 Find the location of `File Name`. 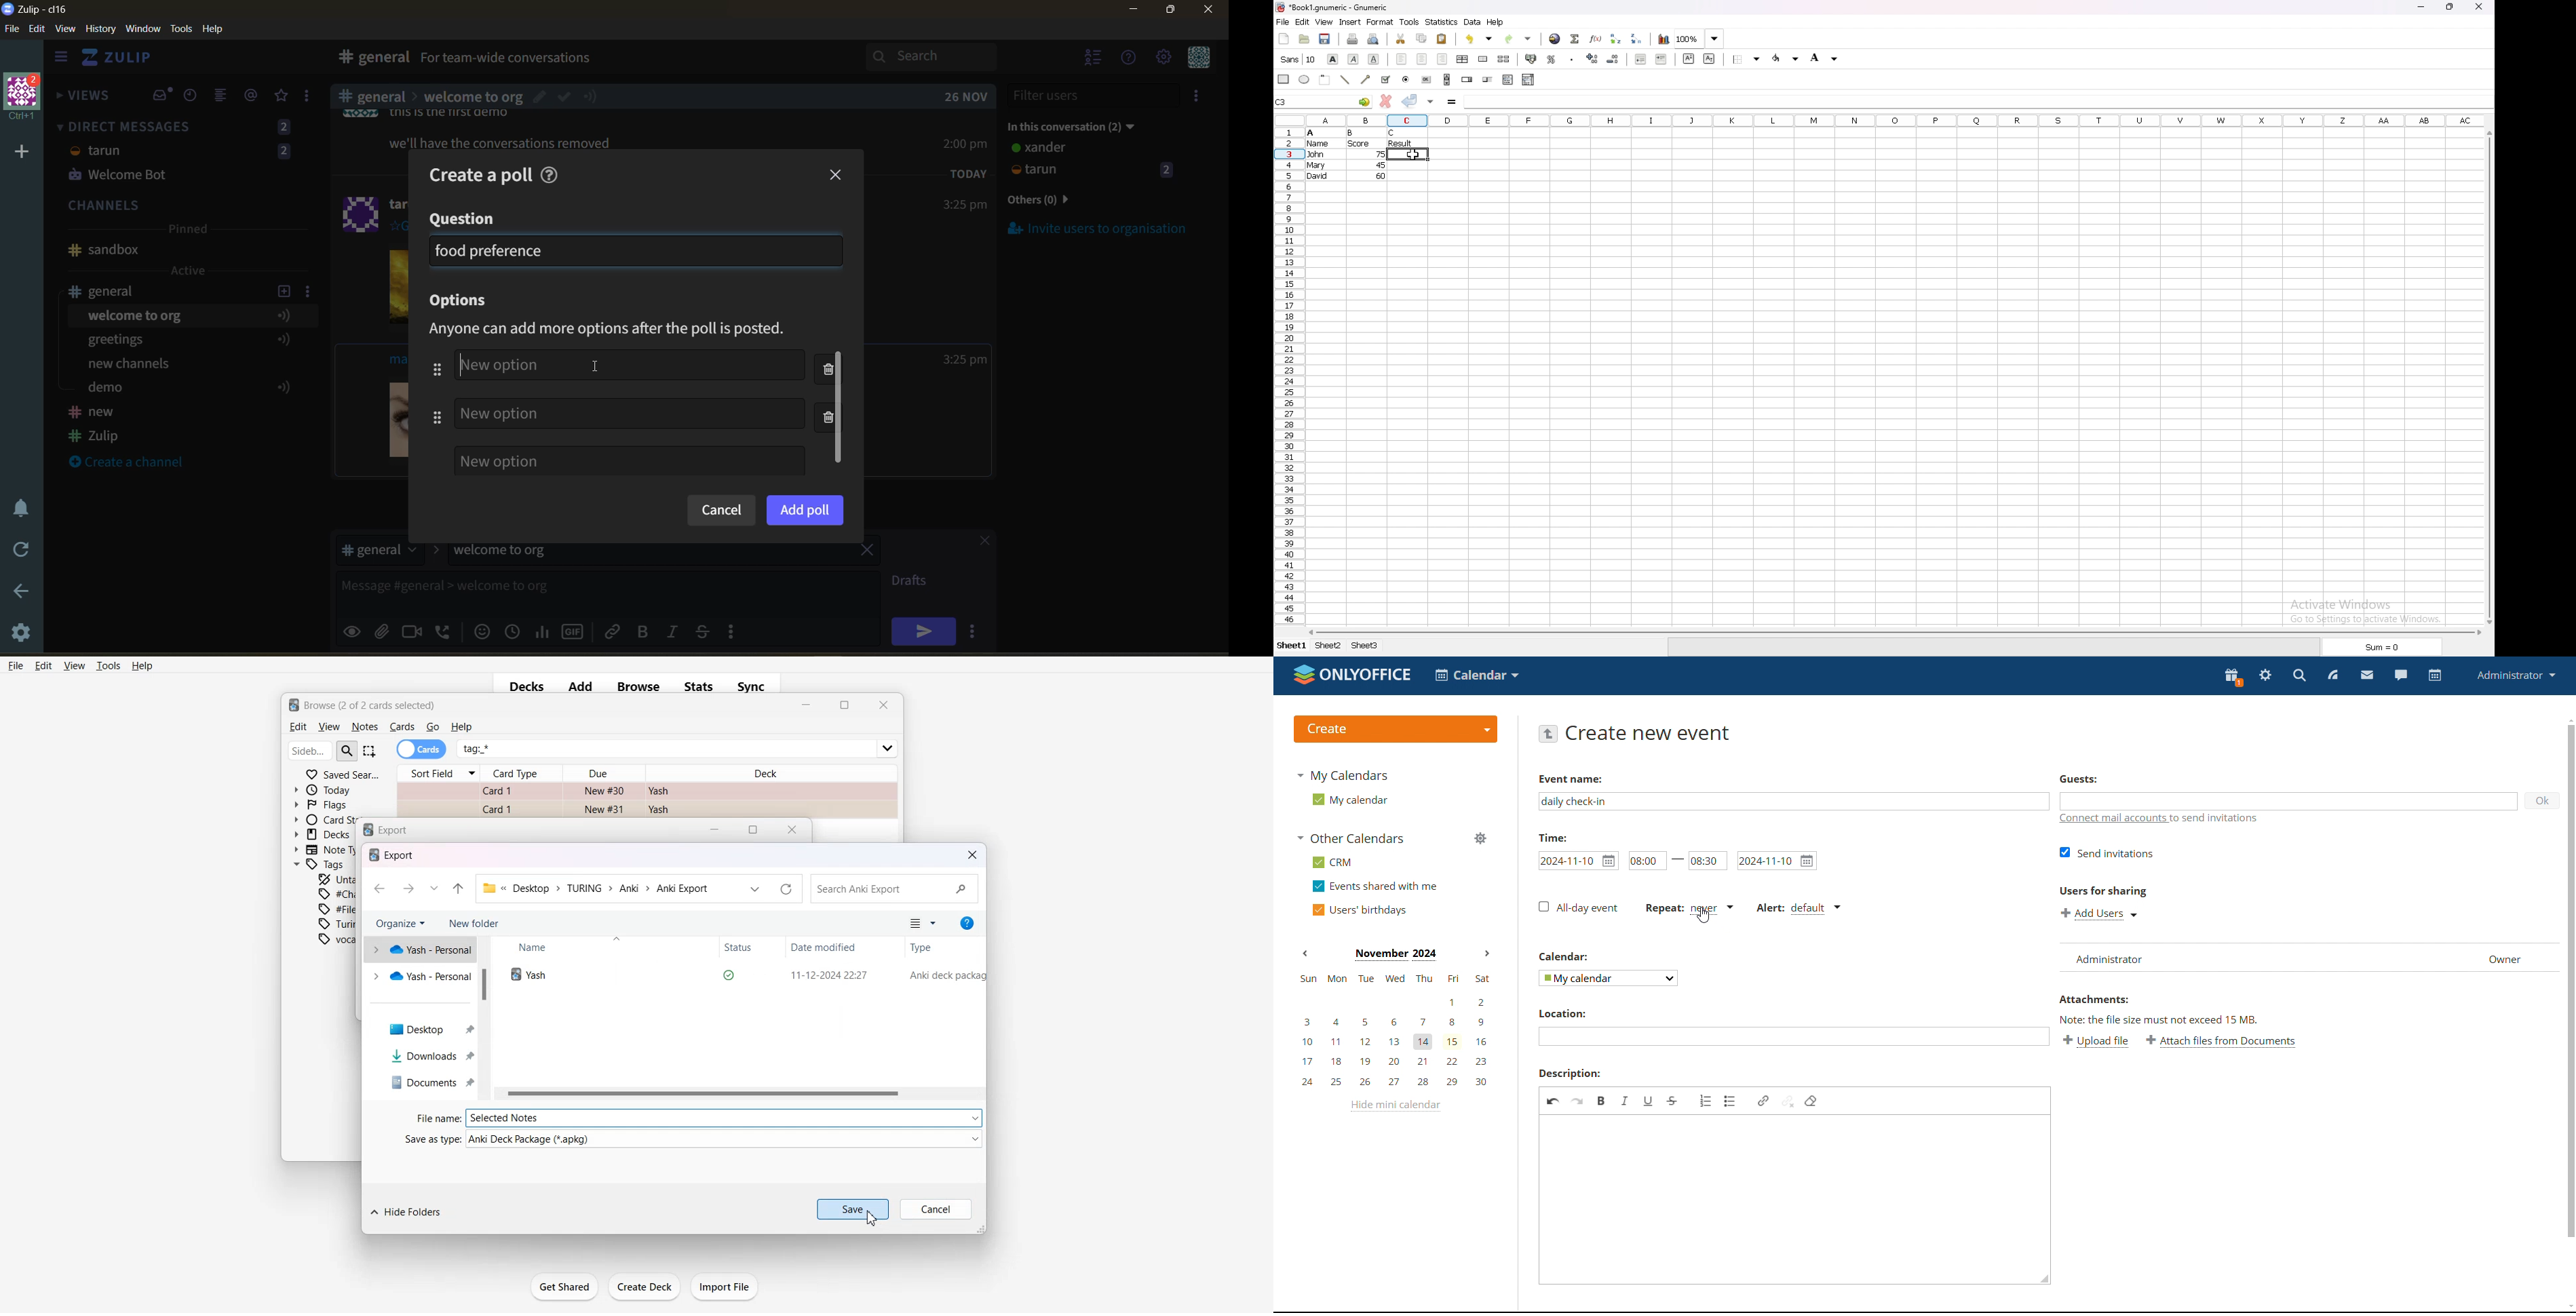

File Name is located at coordinates (699, 1117).